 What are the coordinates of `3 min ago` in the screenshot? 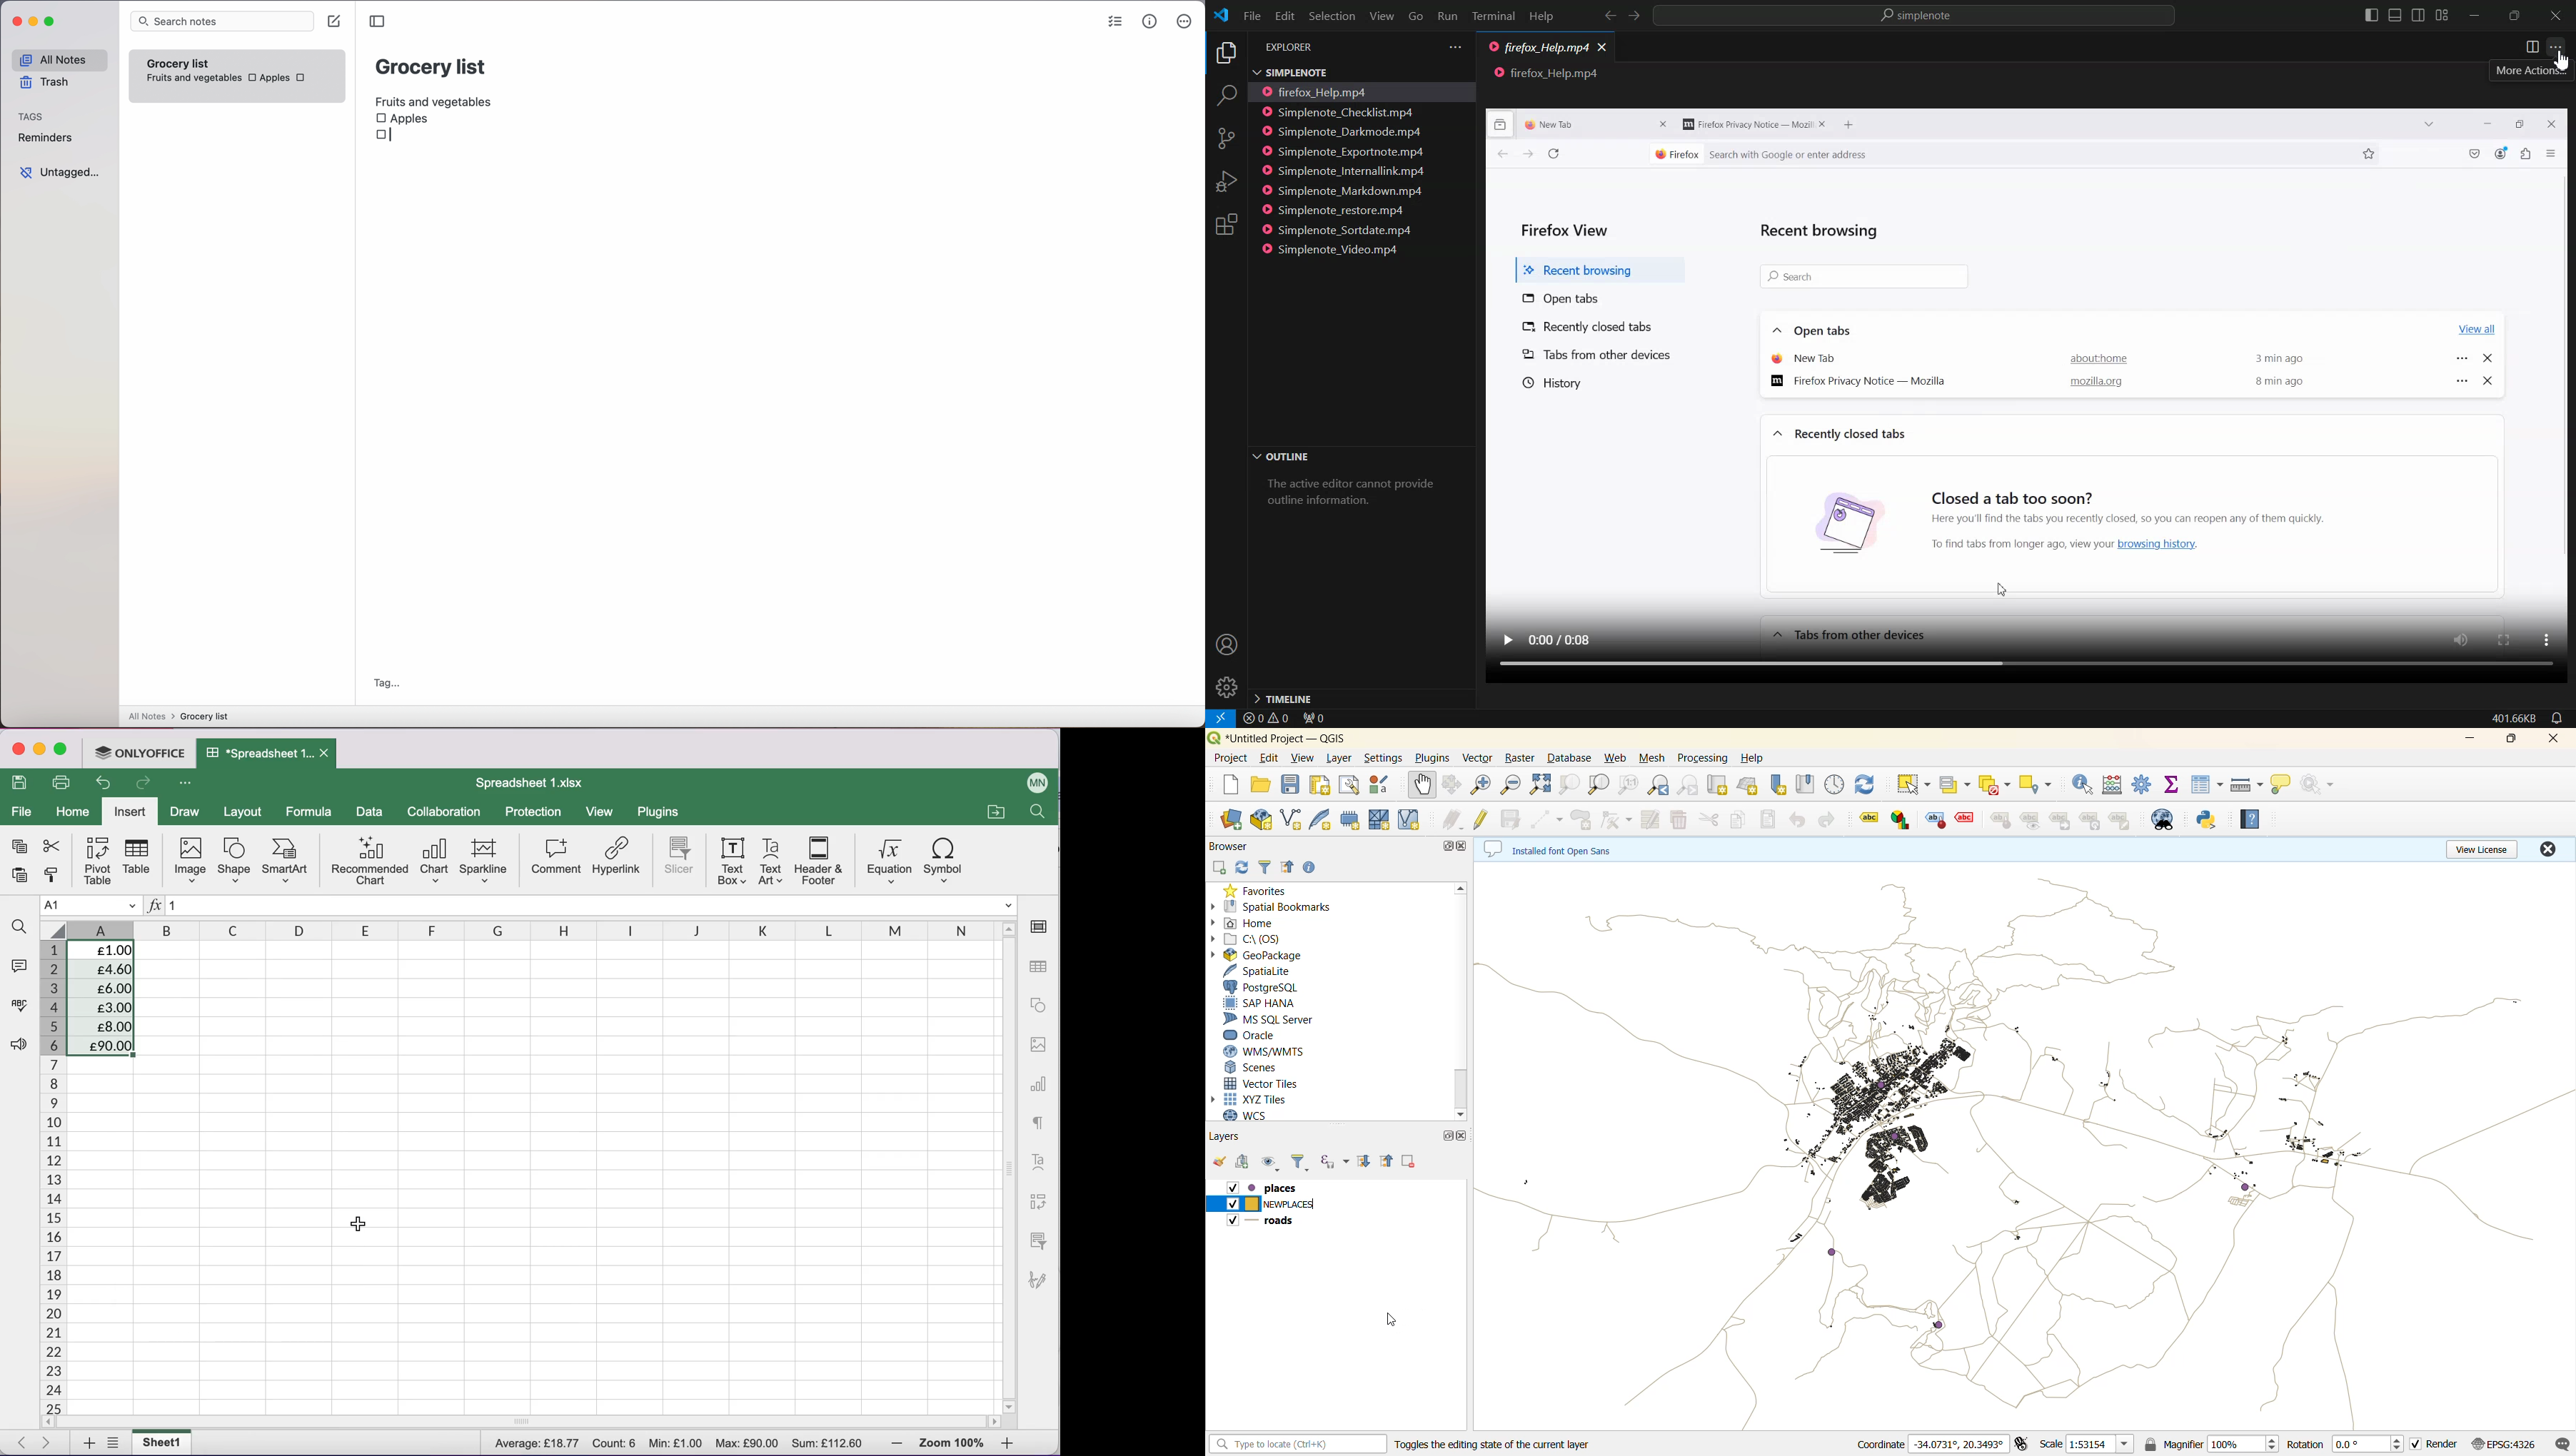 It's located at (2283, 355).